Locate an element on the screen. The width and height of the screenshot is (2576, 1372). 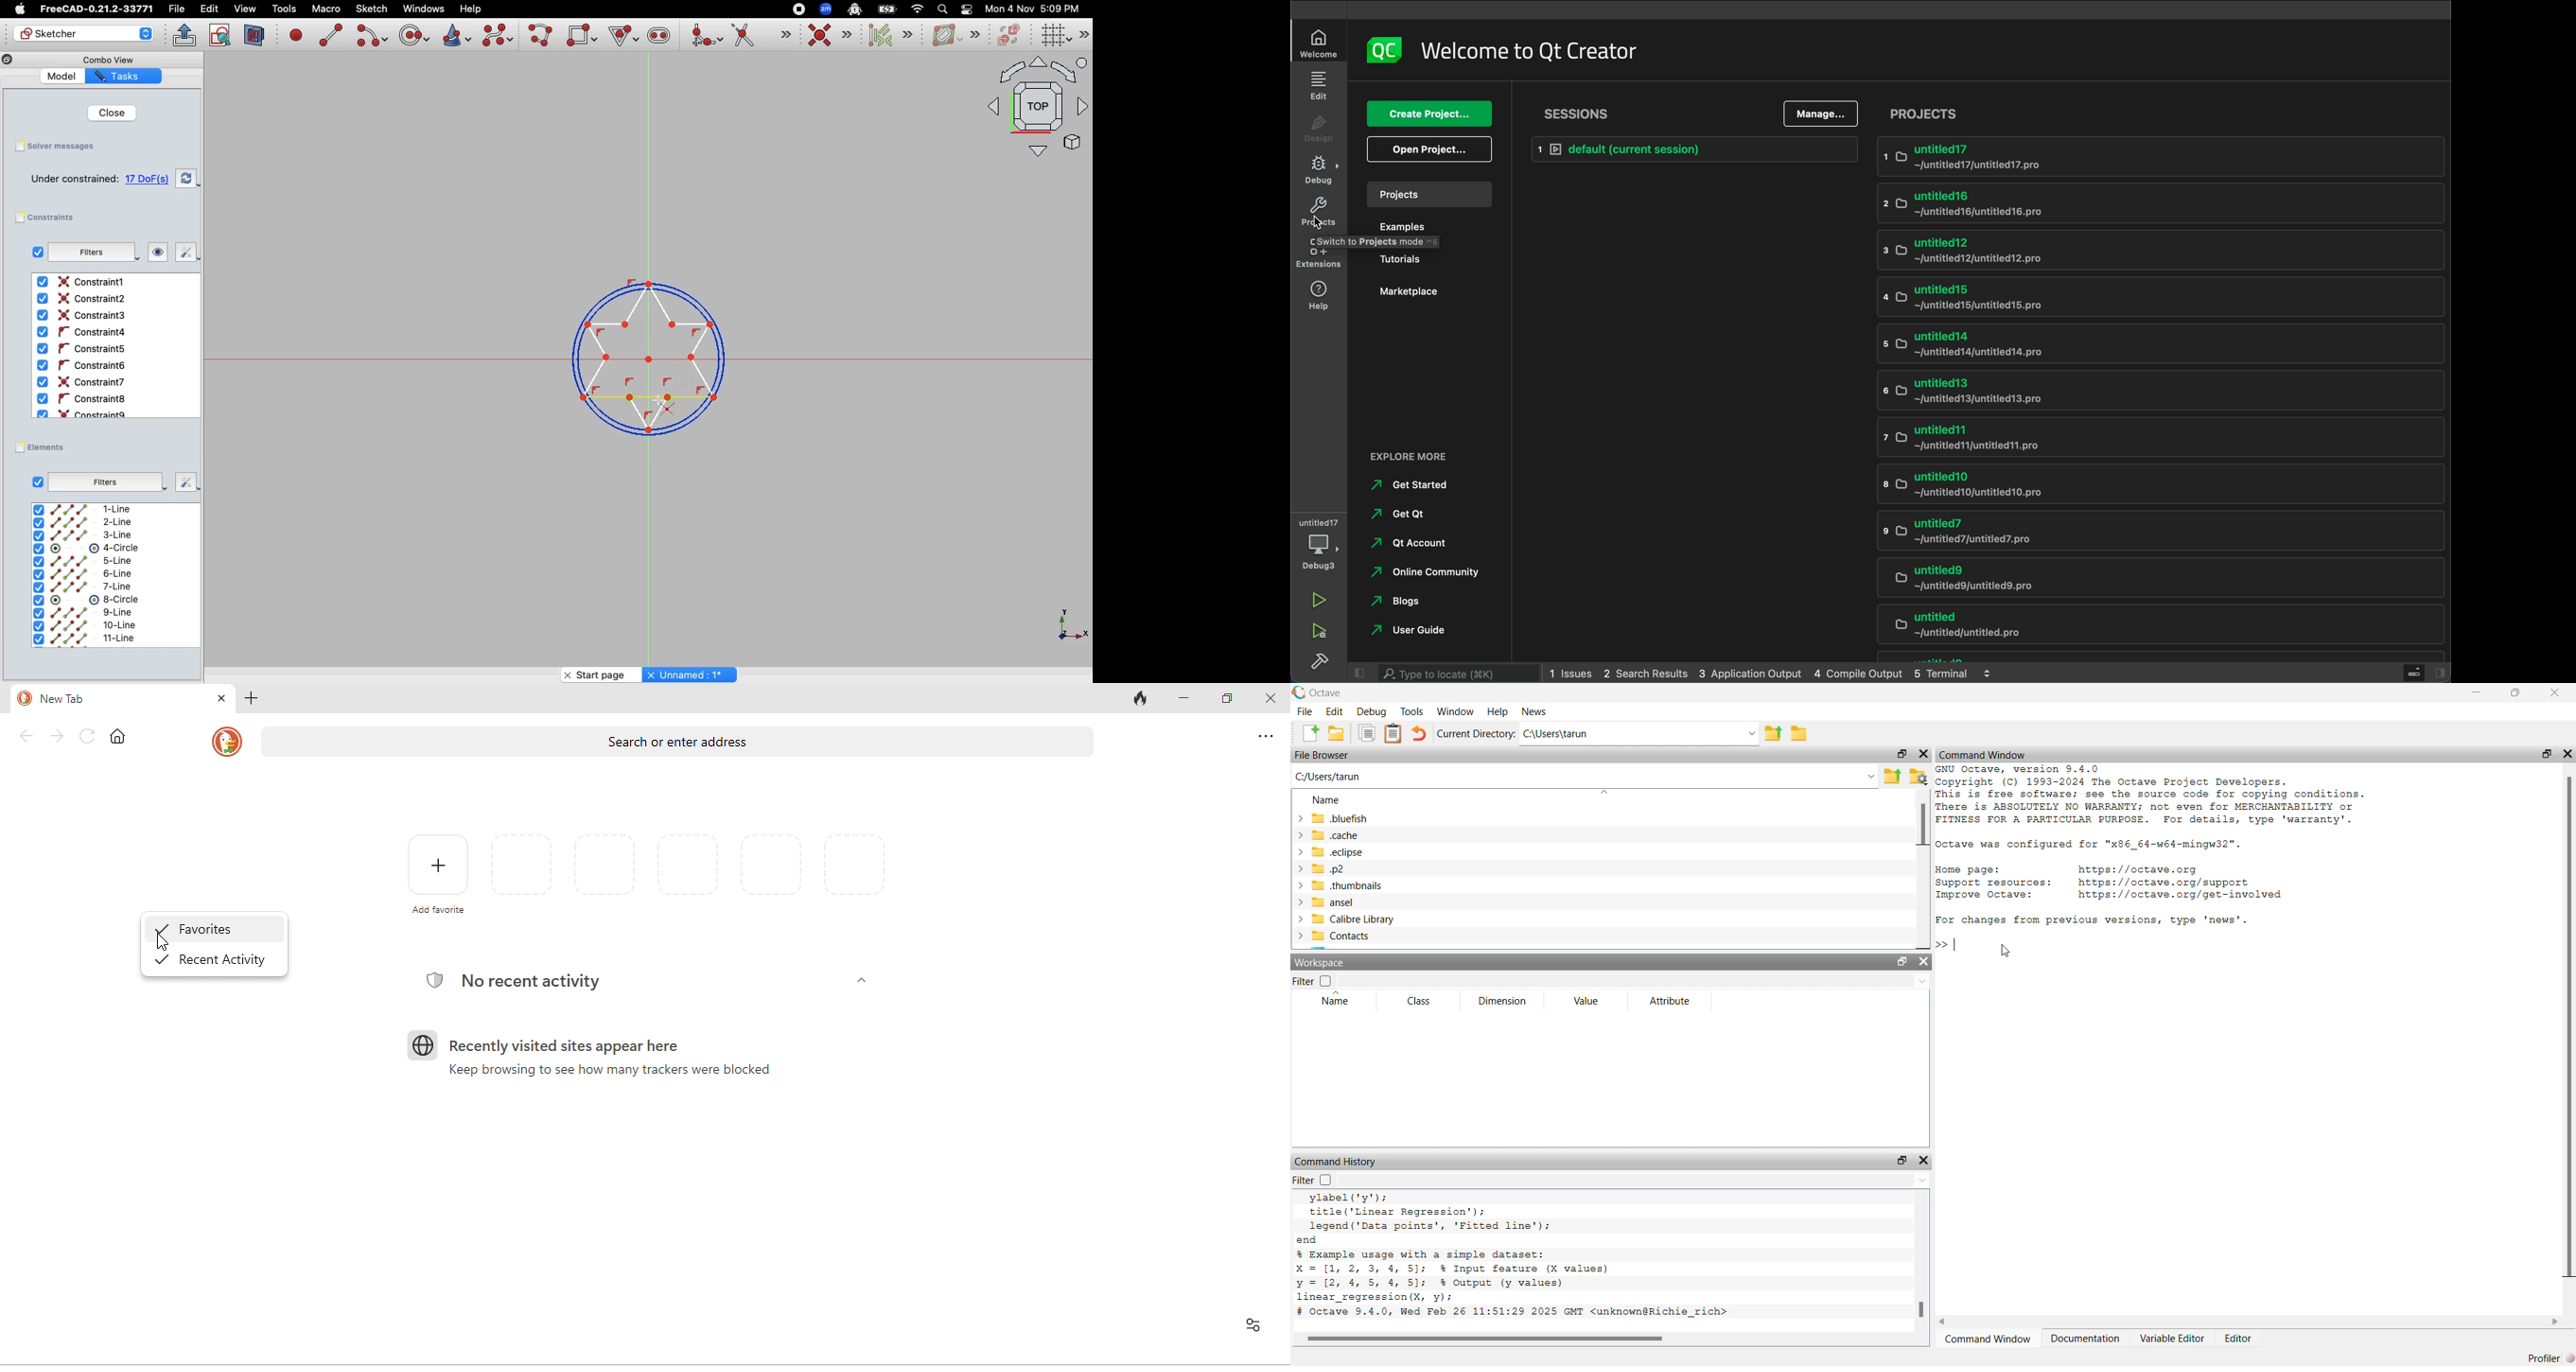
Constraint6 is located at coordinates (85, 382).